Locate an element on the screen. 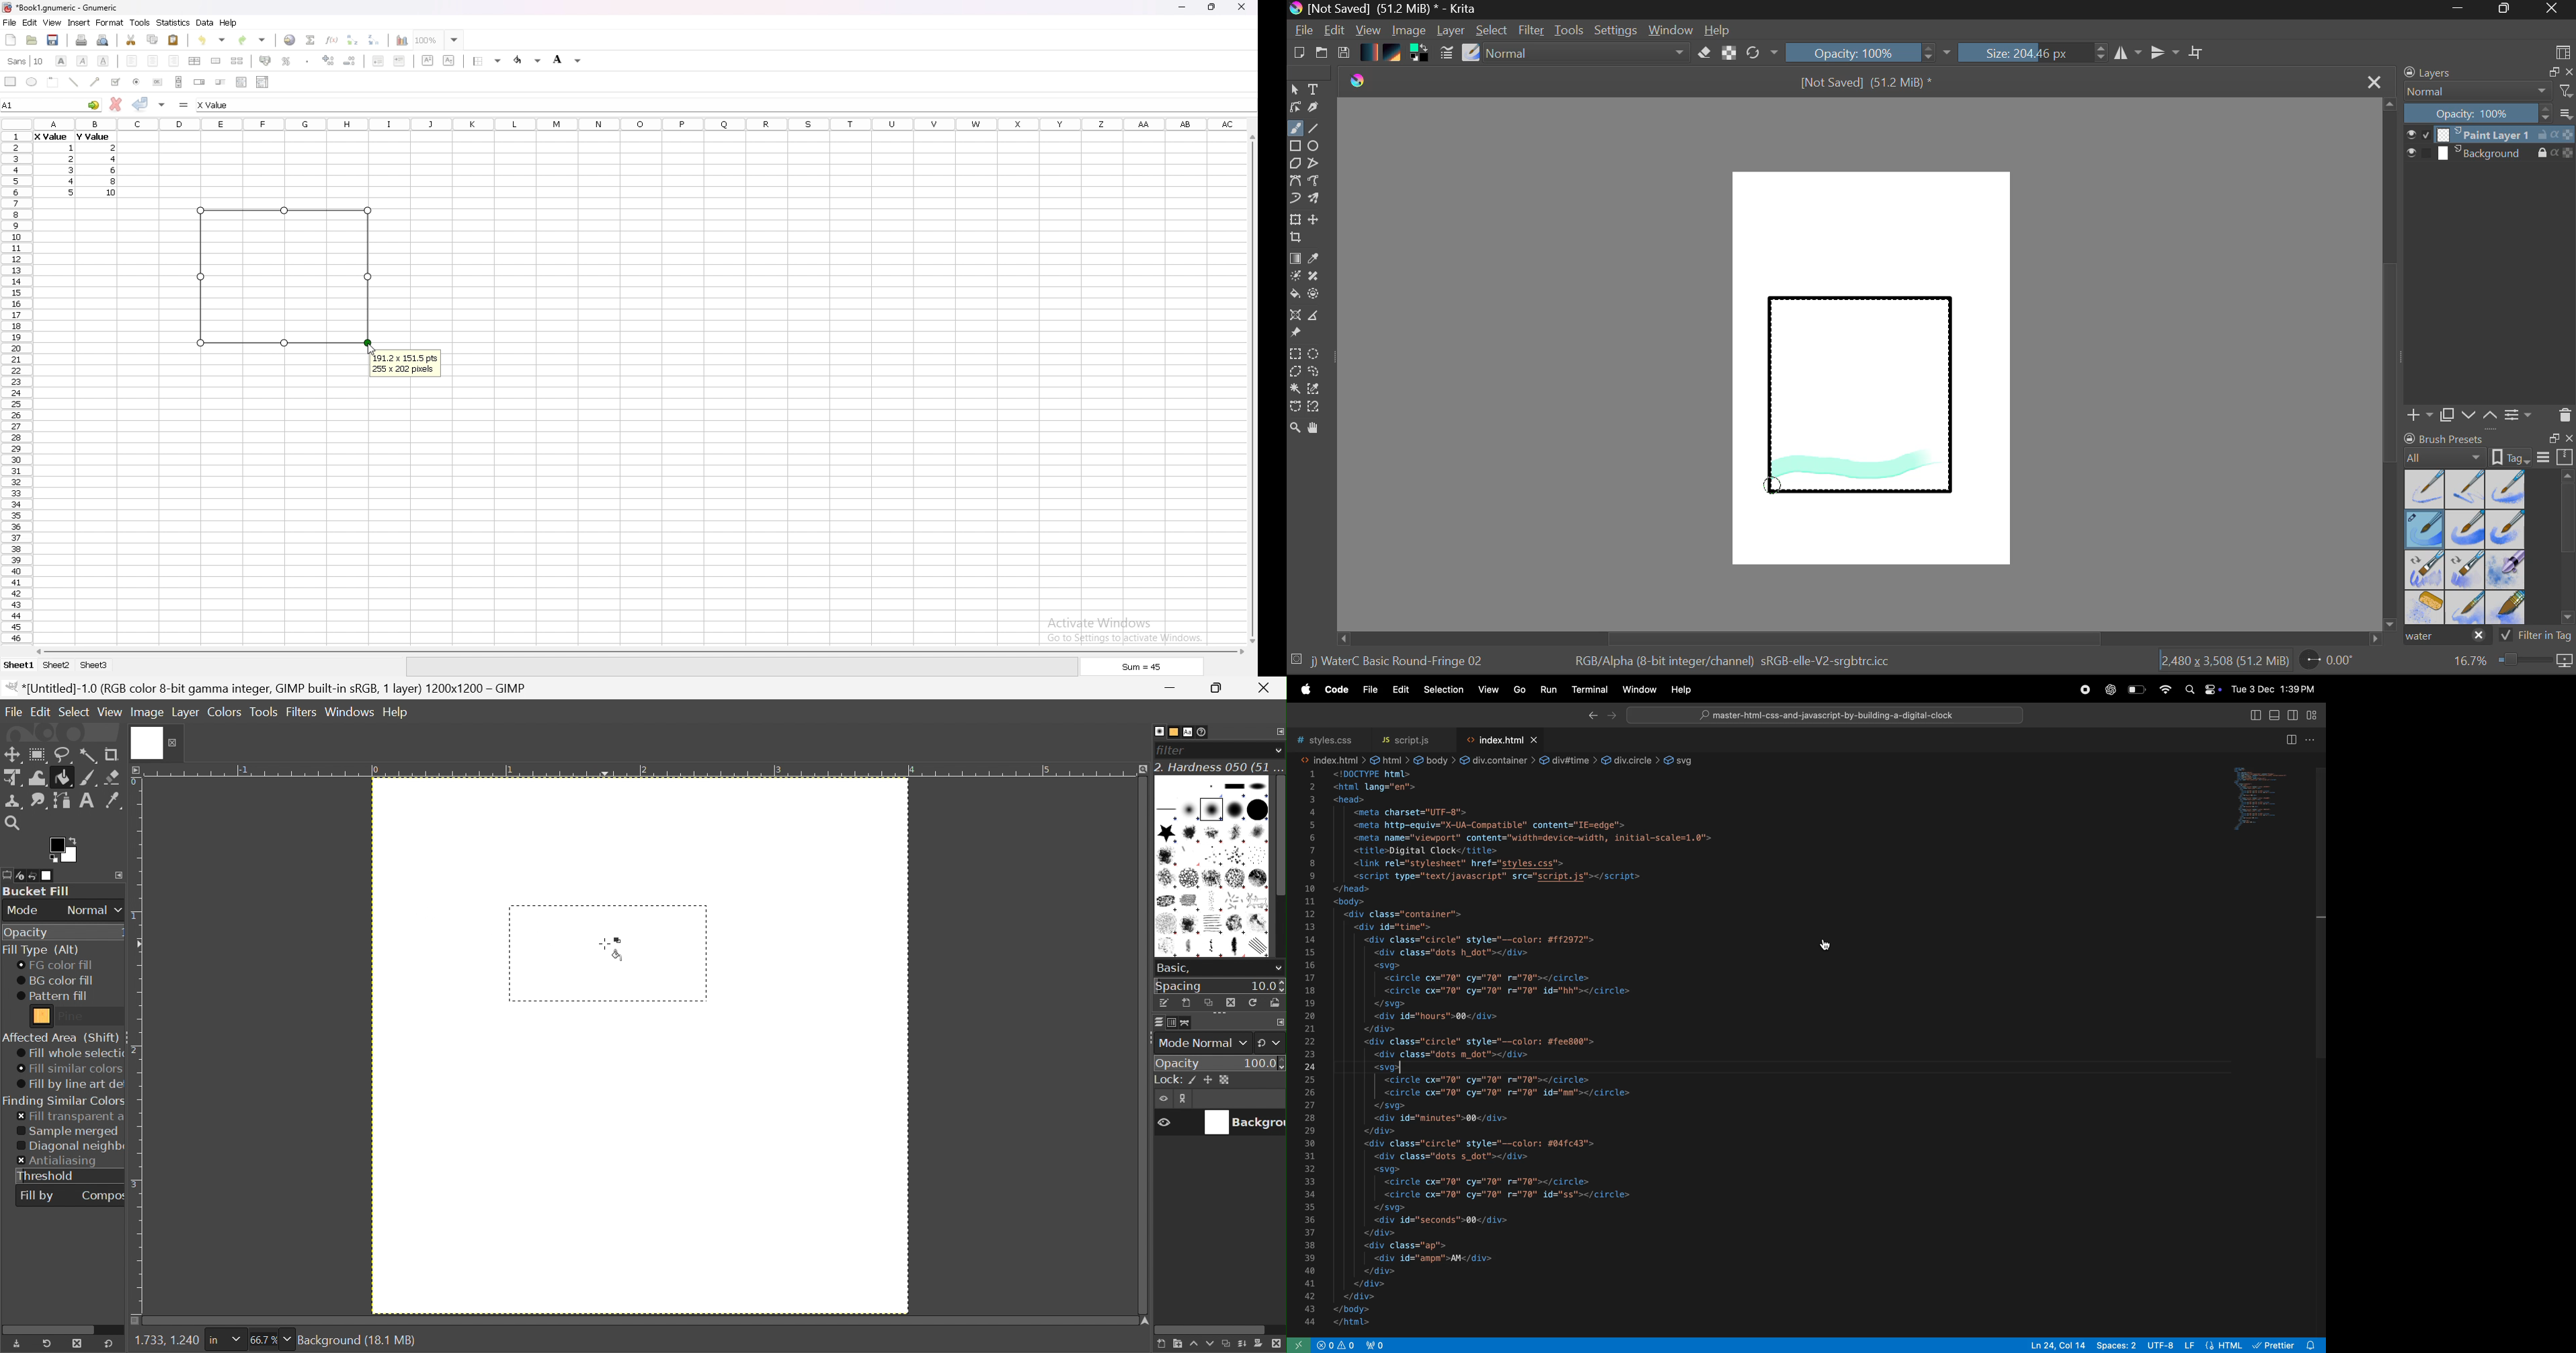 The image size is (2576, 1372). accounting is located at coordinates (266, 60).